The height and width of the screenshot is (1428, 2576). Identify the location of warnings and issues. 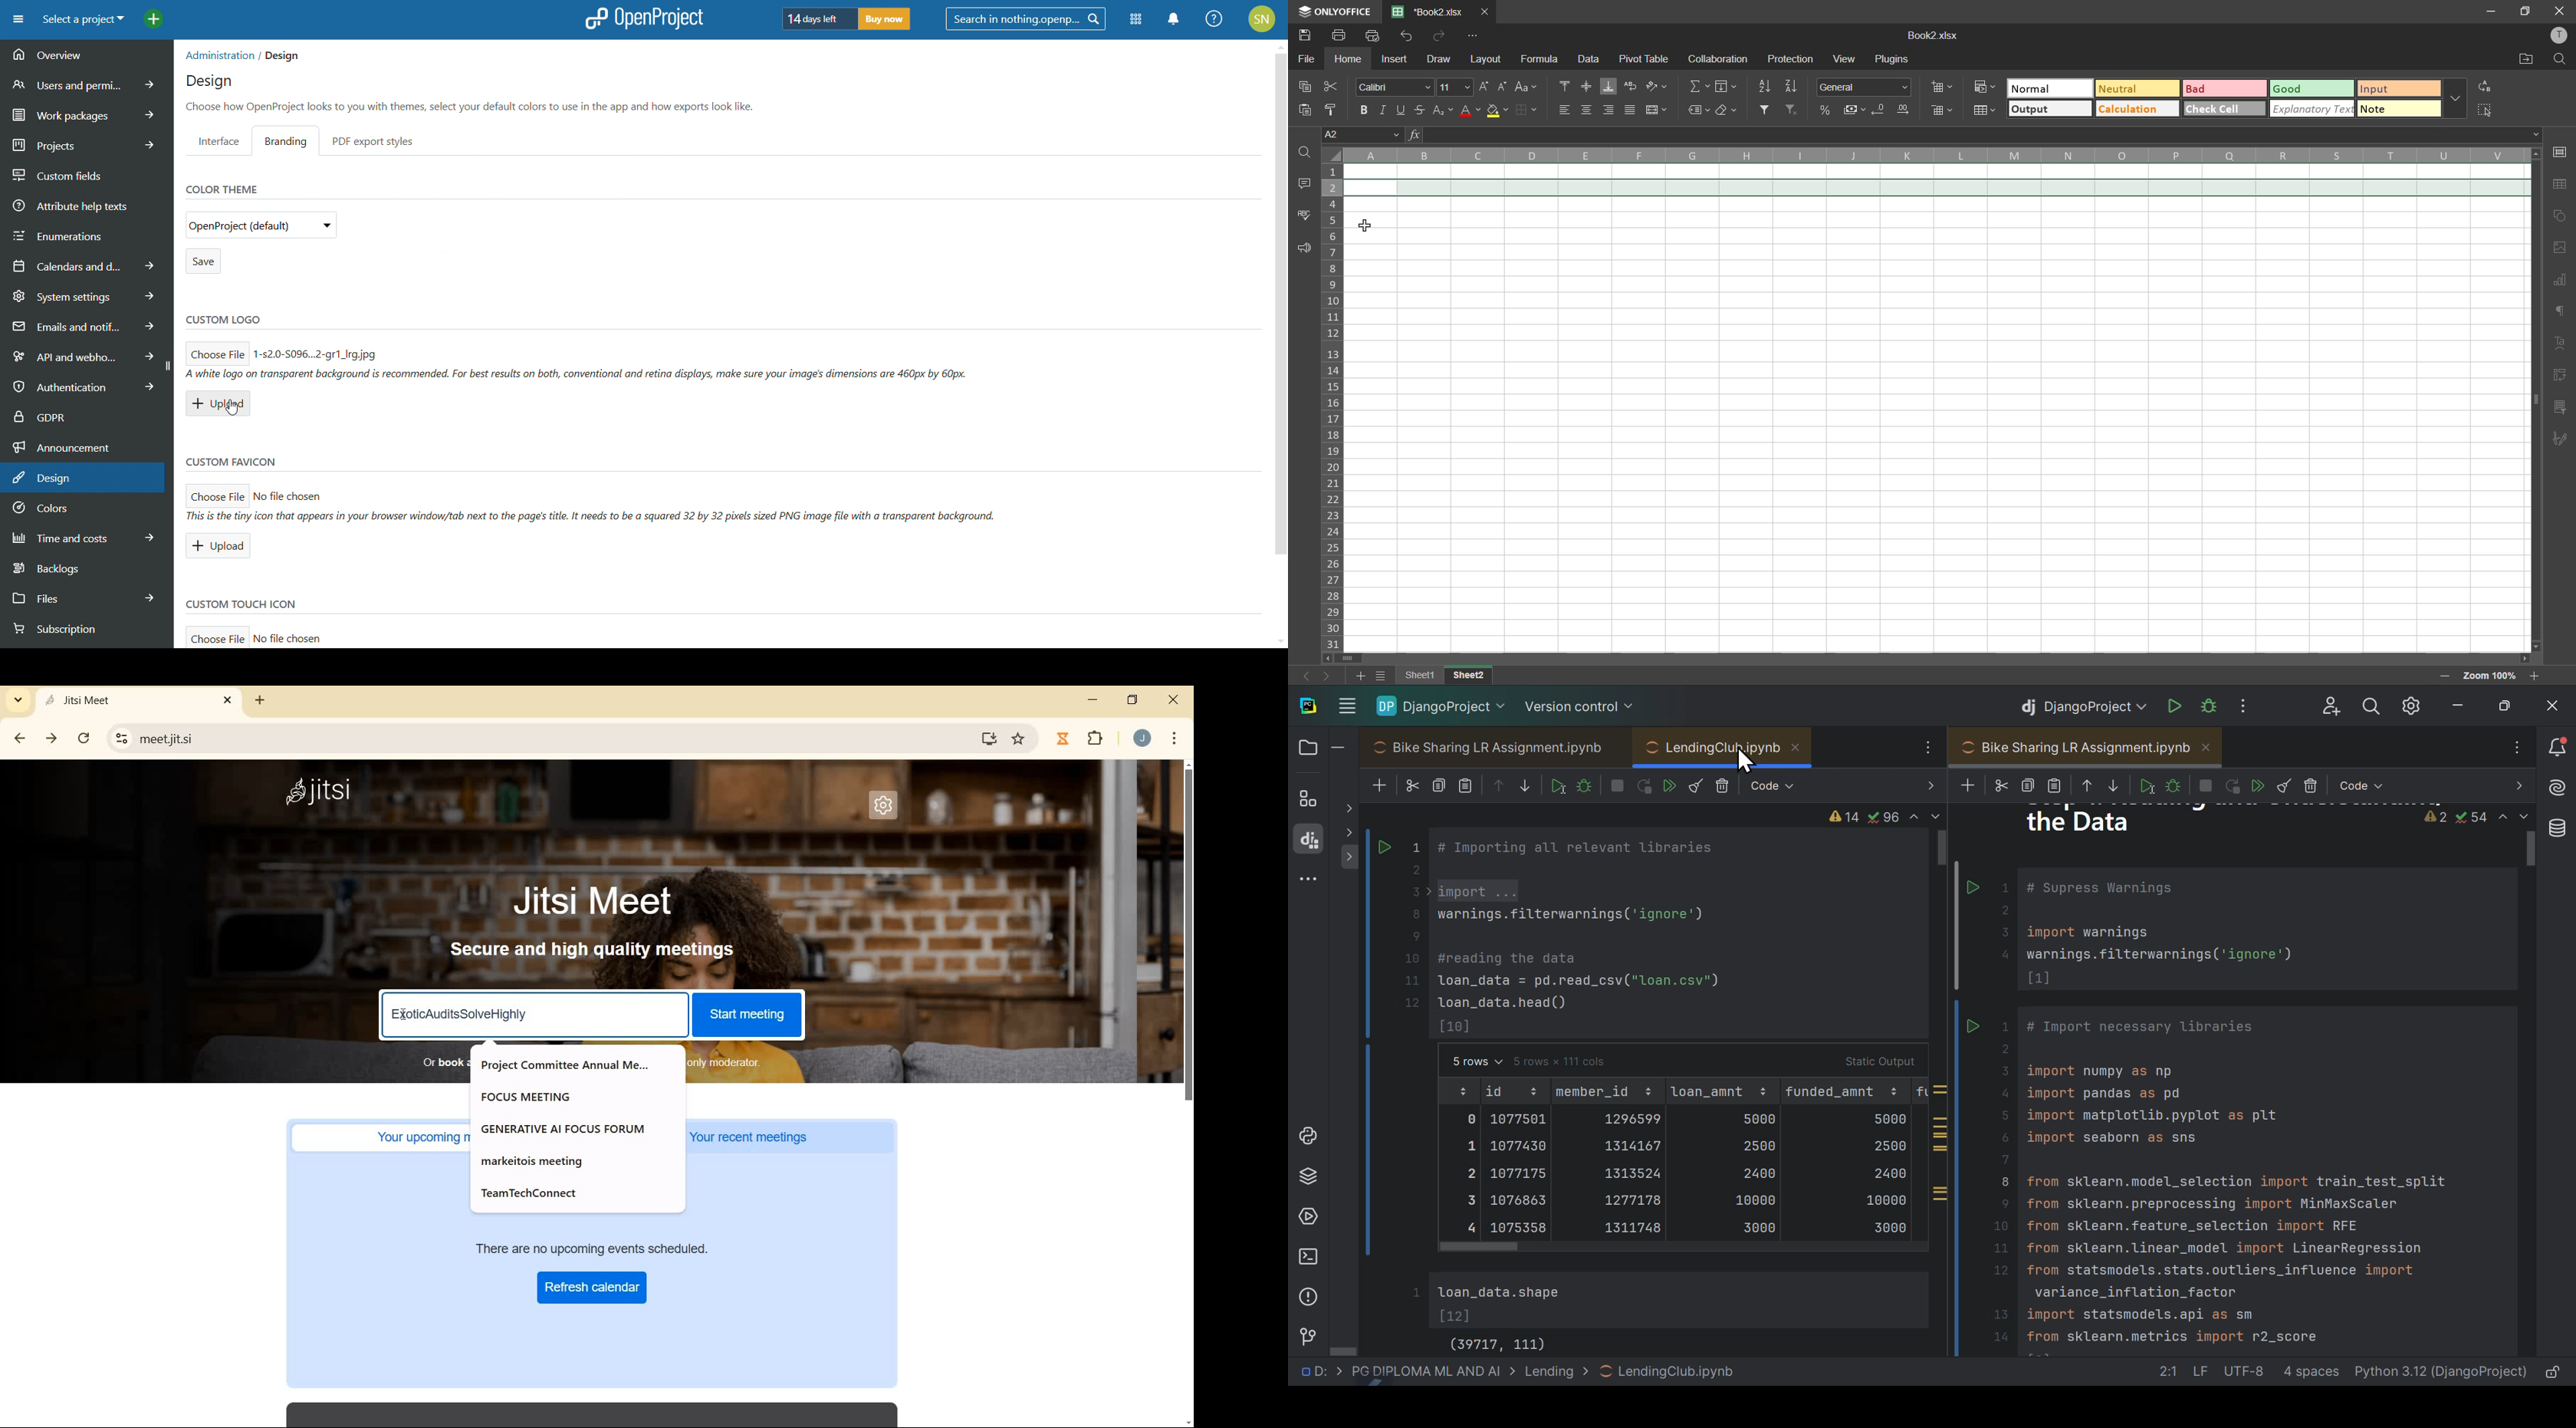
(1882, 816).